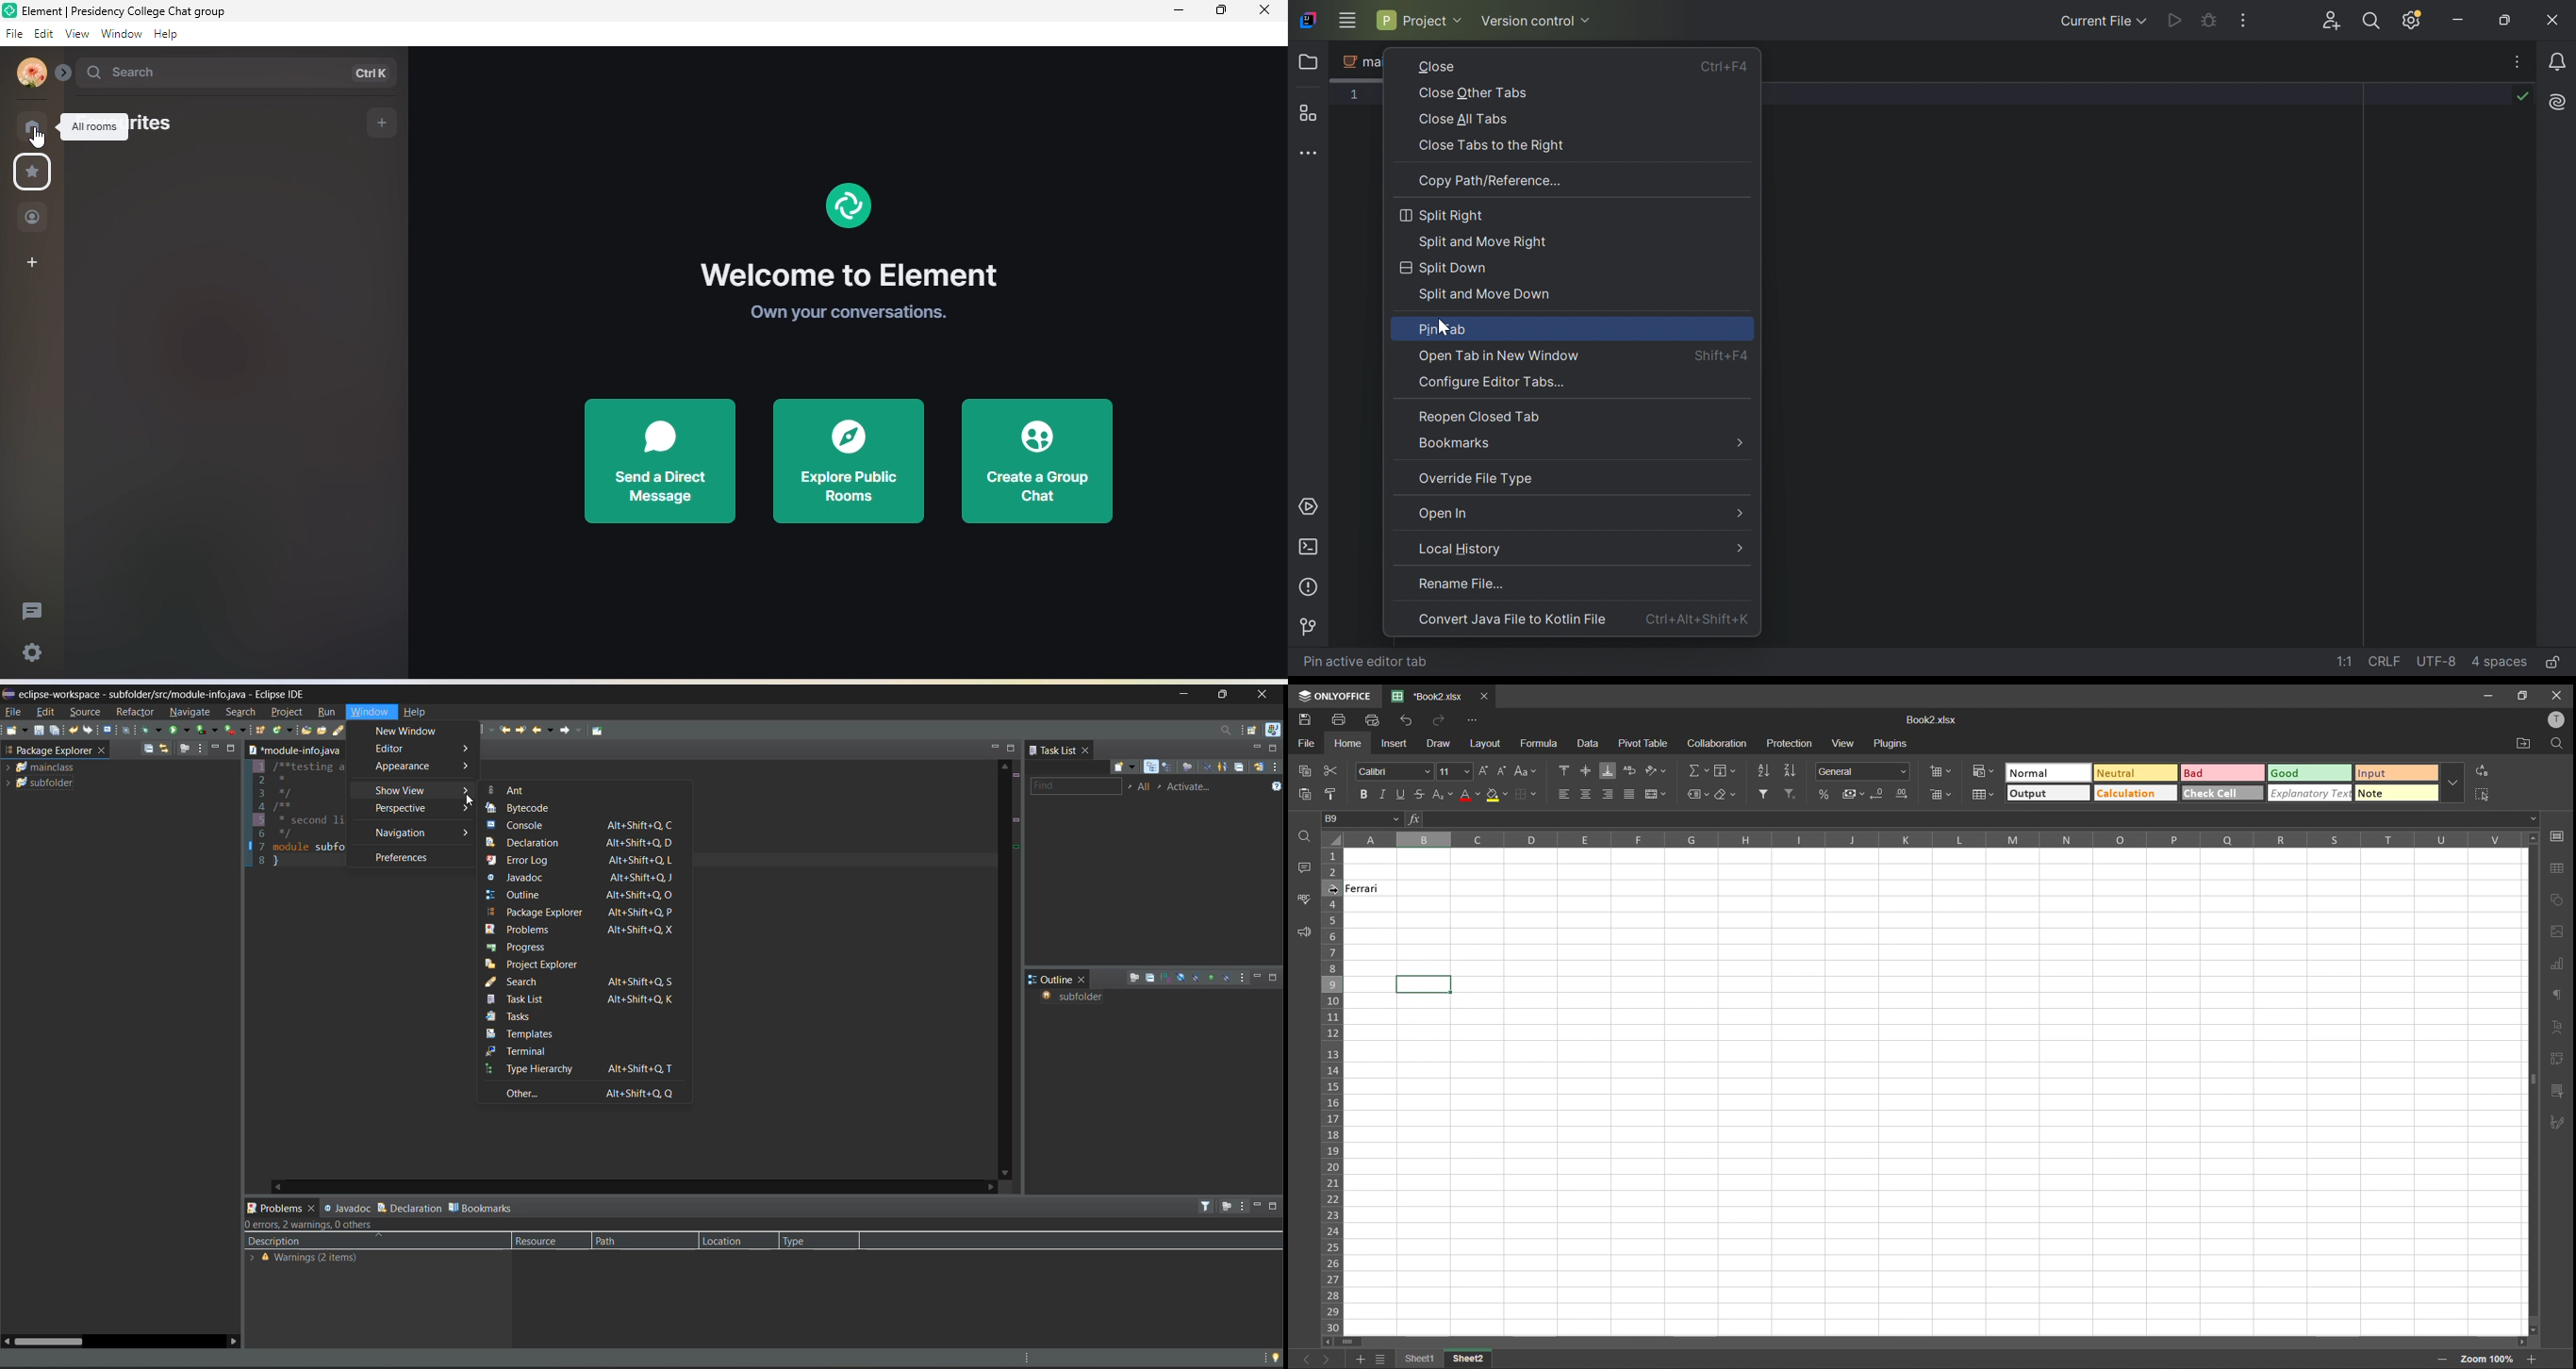 This screenshot has width=2576, height=1372. I want to click on number format, so click(1863, 772).